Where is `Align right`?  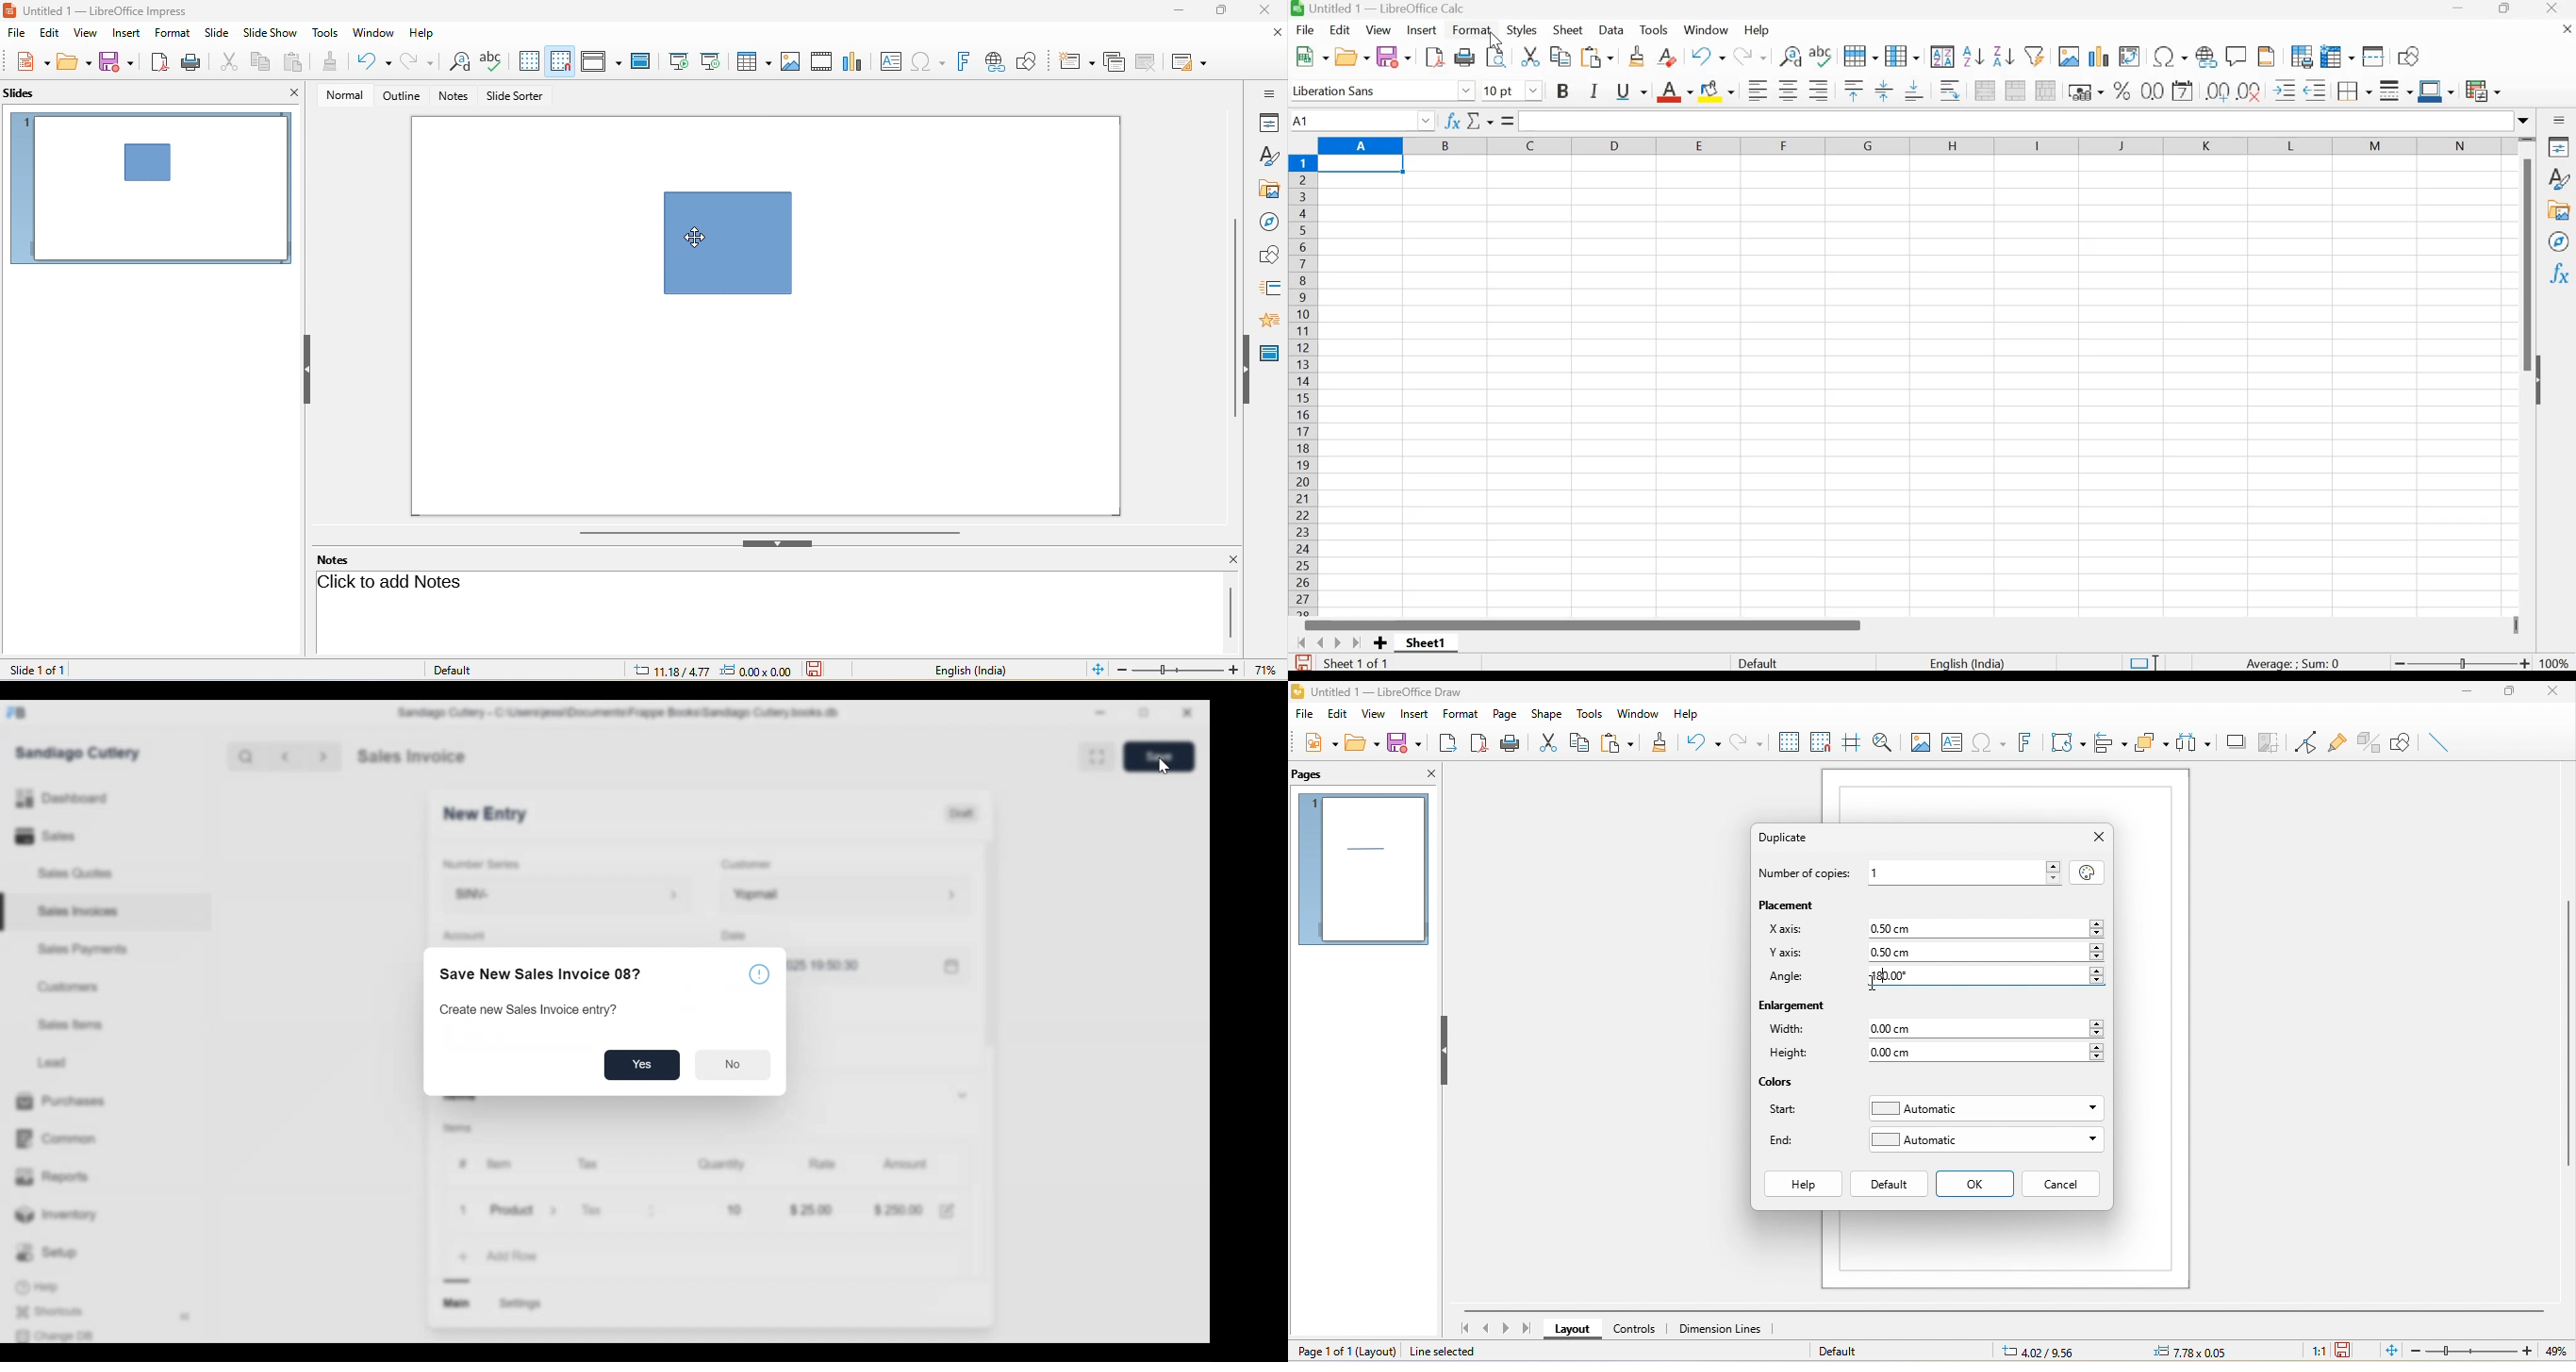
Align right is located at coordinates (1820, 89).